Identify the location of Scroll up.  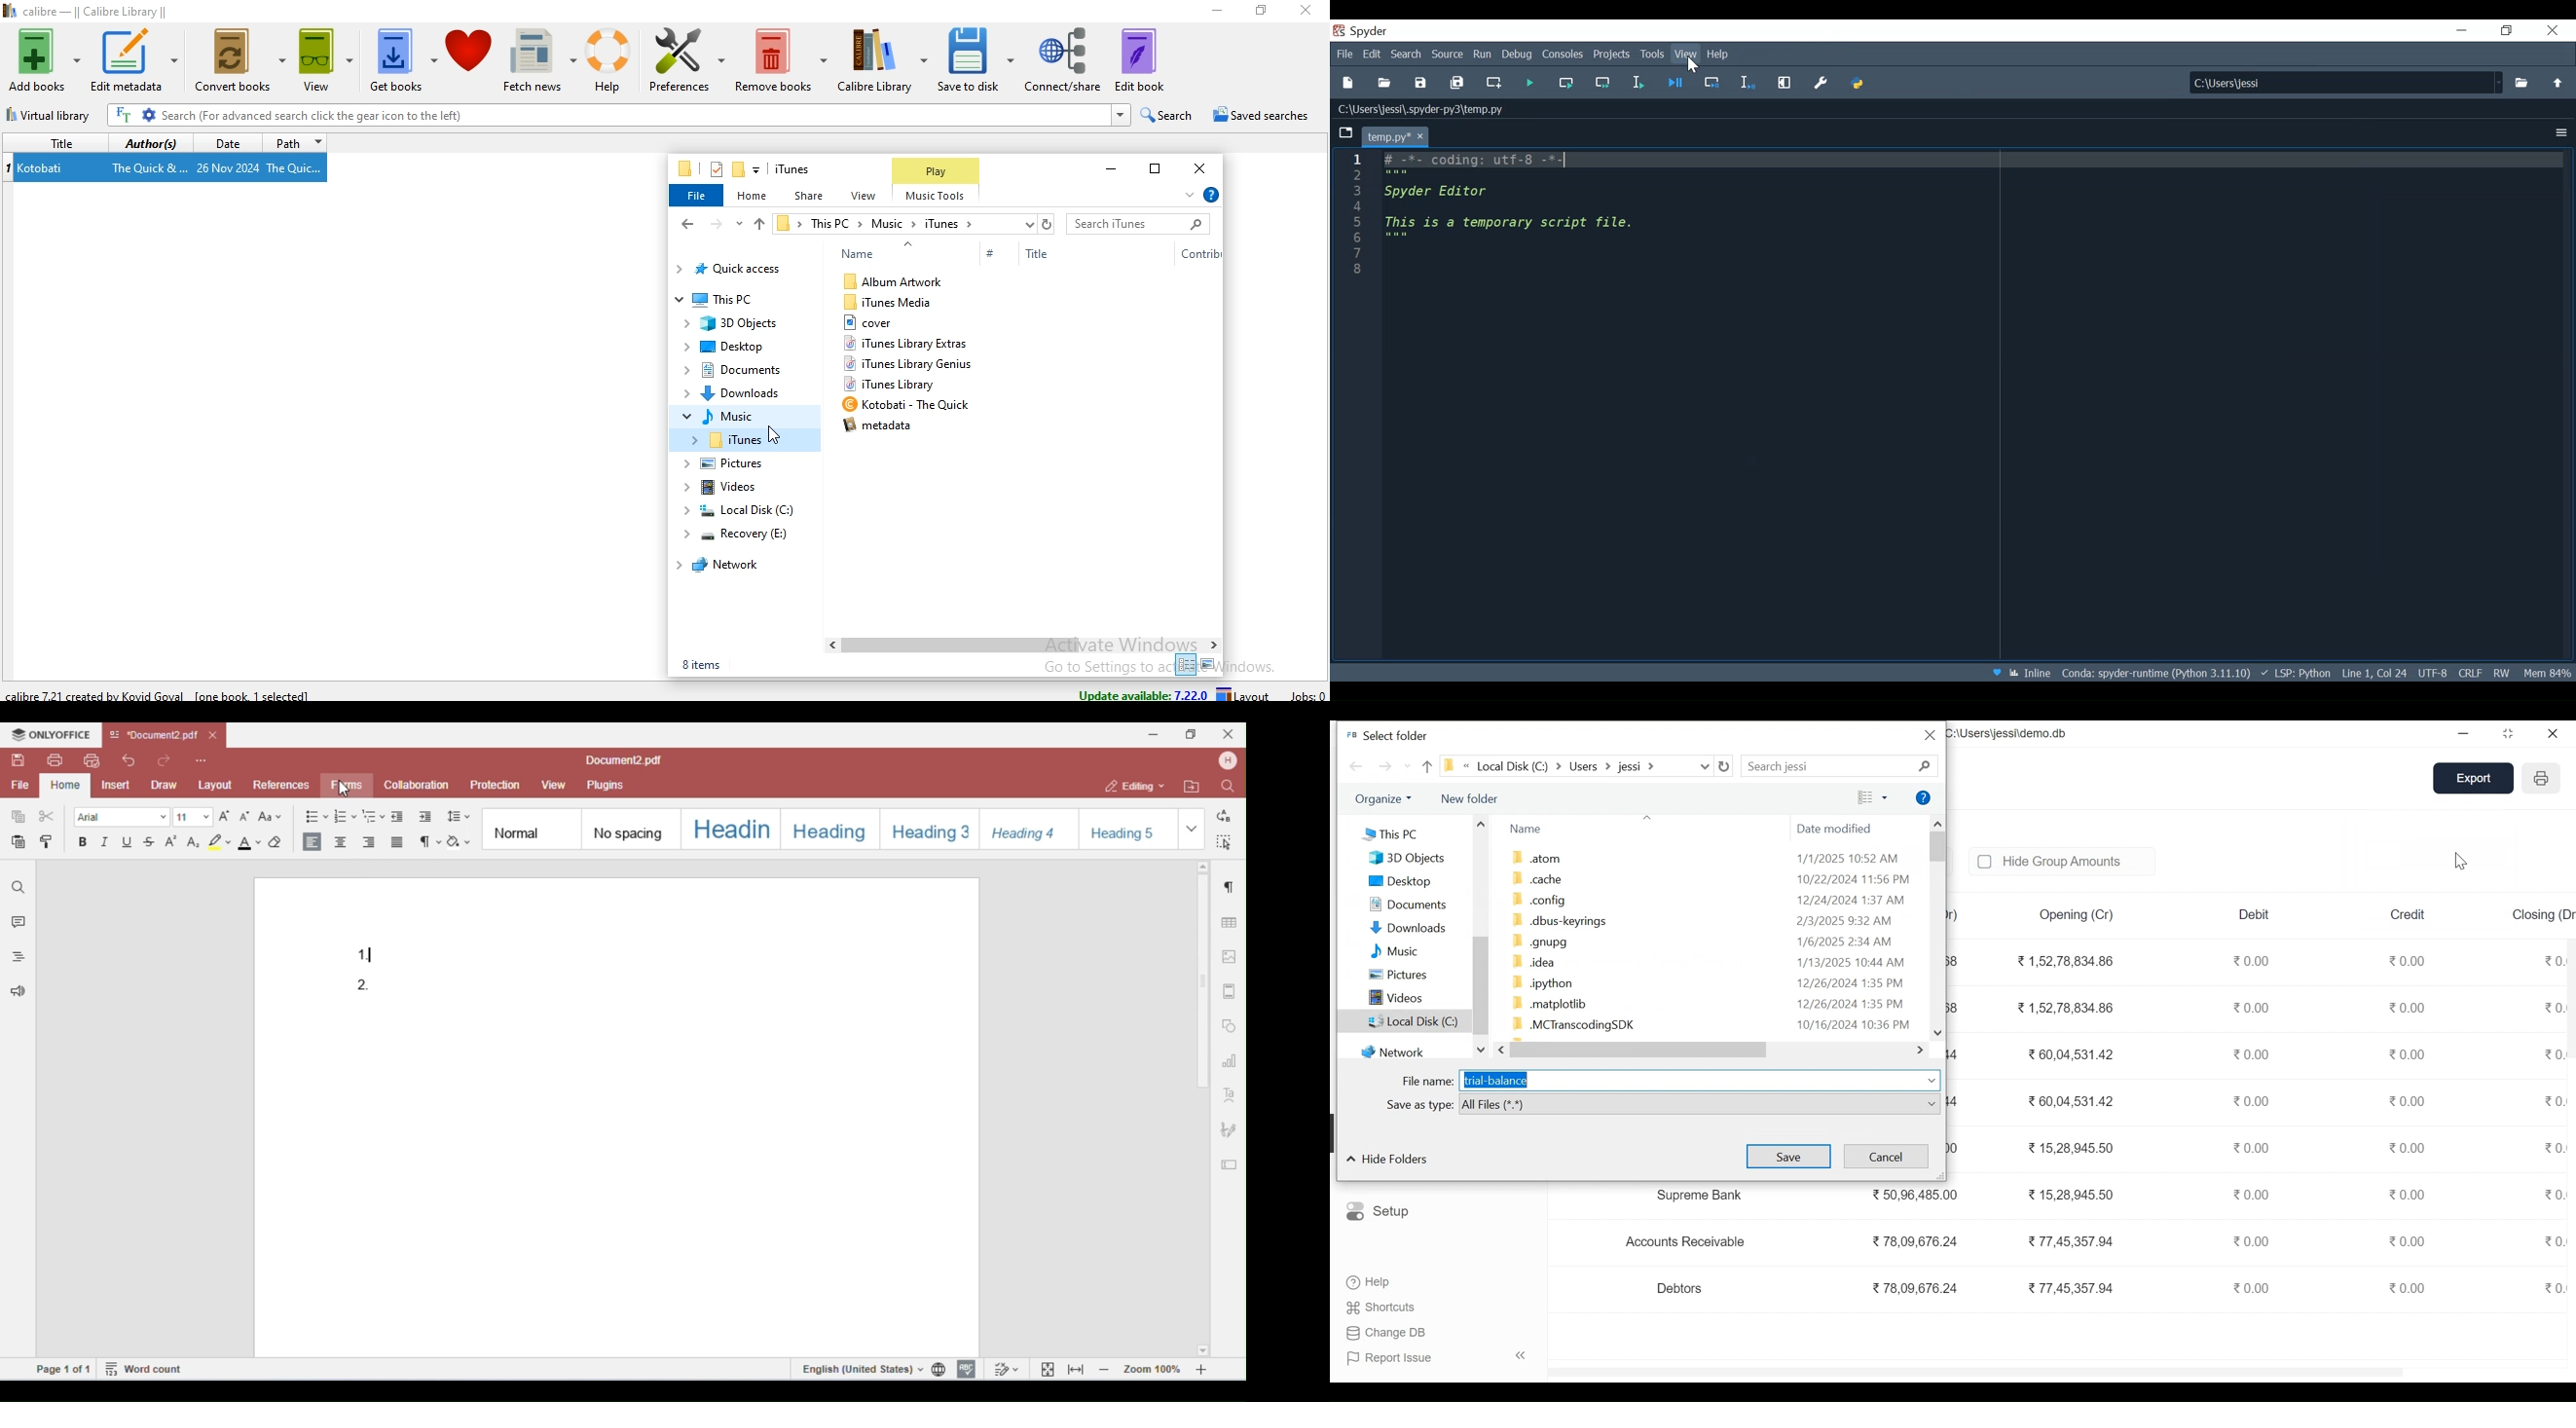
(1937, 823).